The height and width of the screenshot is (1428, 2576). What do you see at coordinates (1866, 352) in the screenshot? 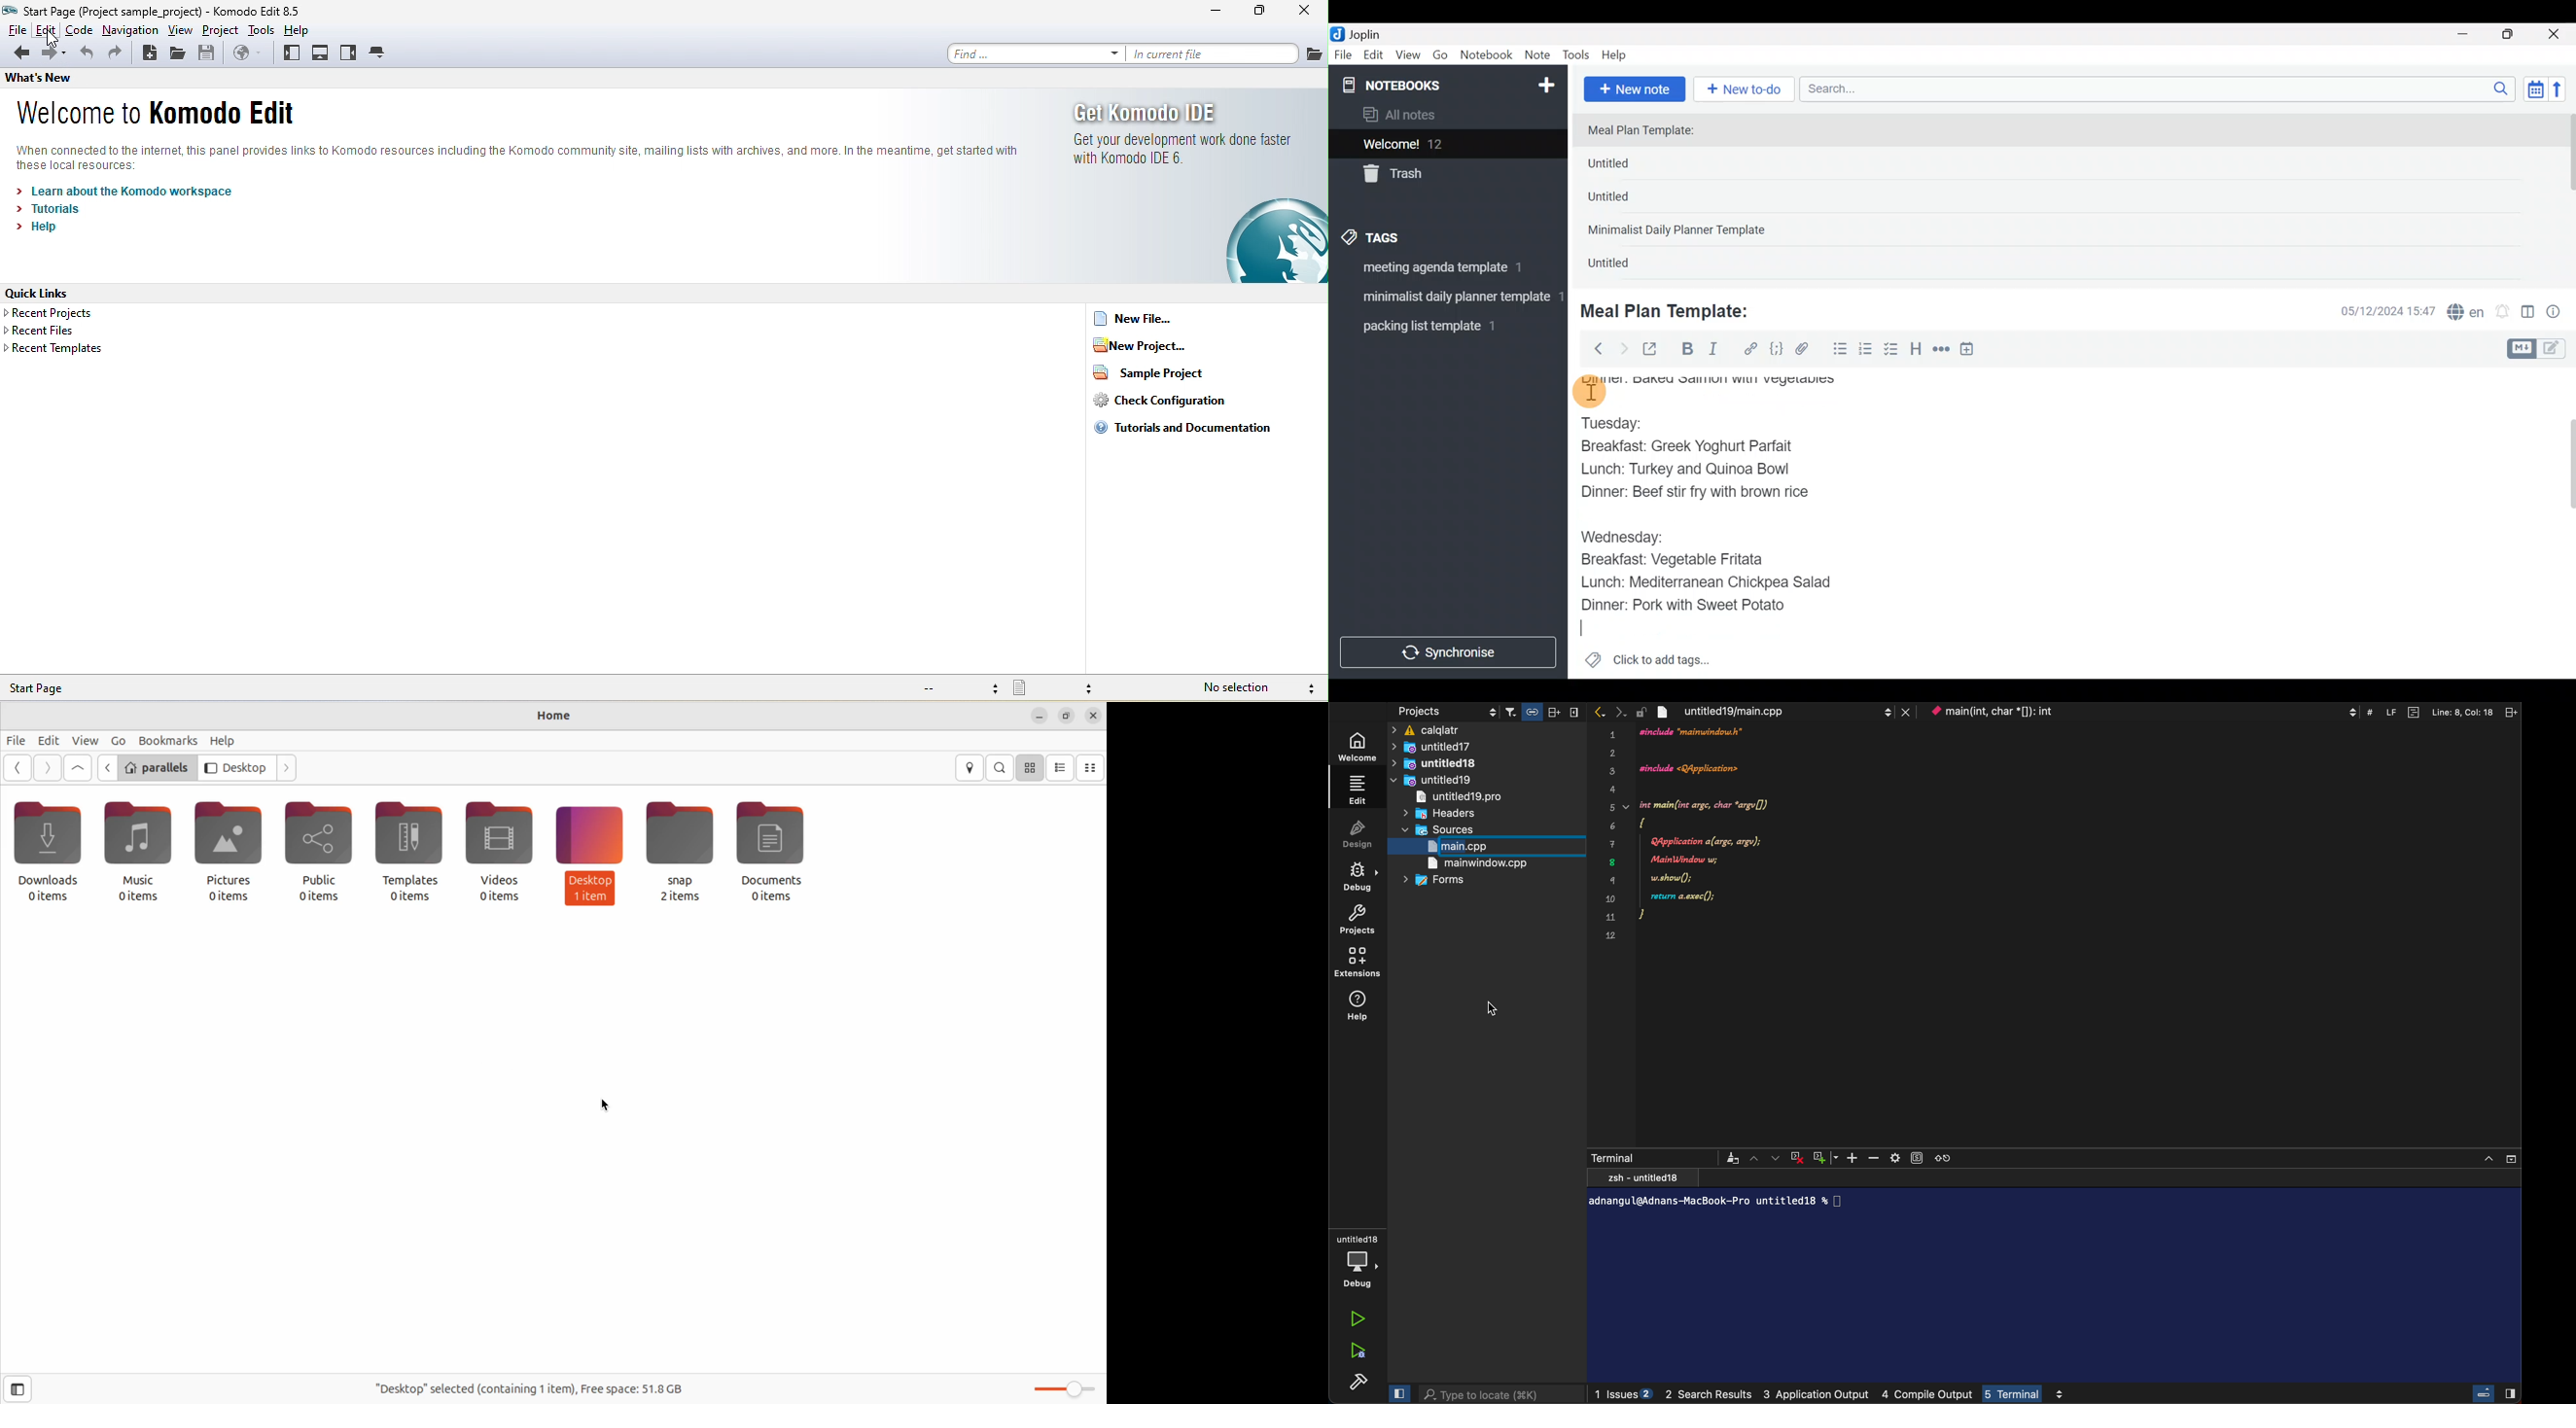
I see `Numbered list` at bounding box center [1866, 352].